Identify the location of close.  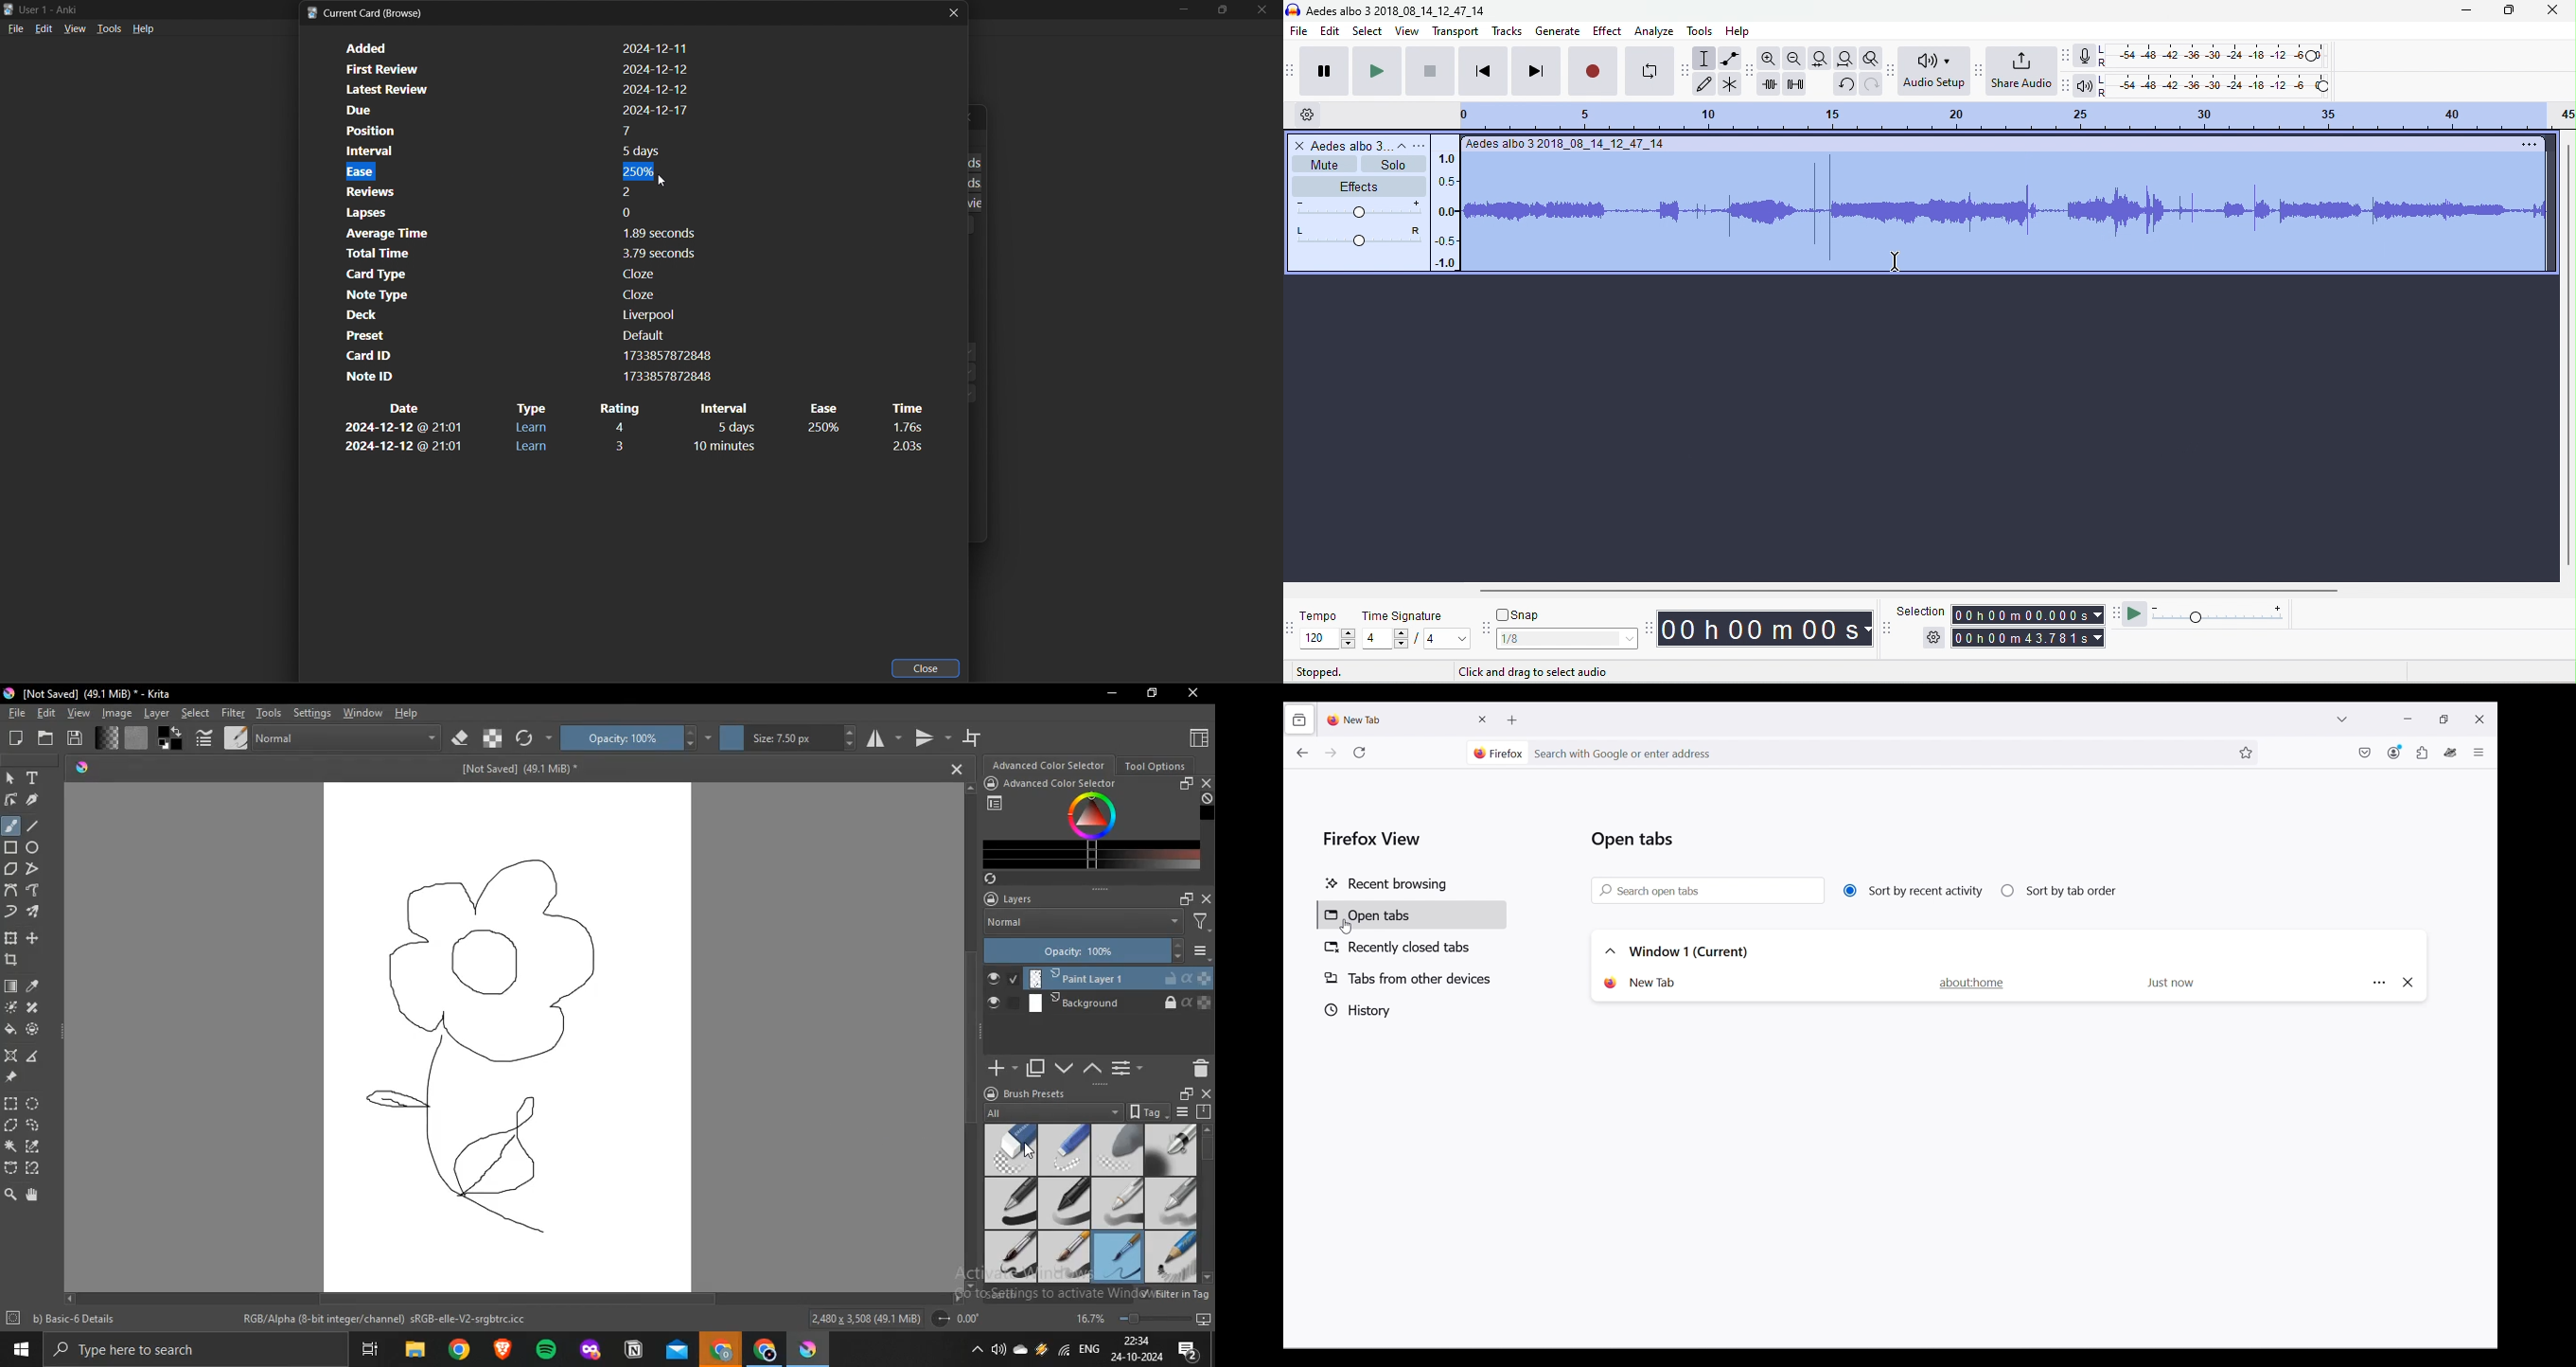
(2553, 9).